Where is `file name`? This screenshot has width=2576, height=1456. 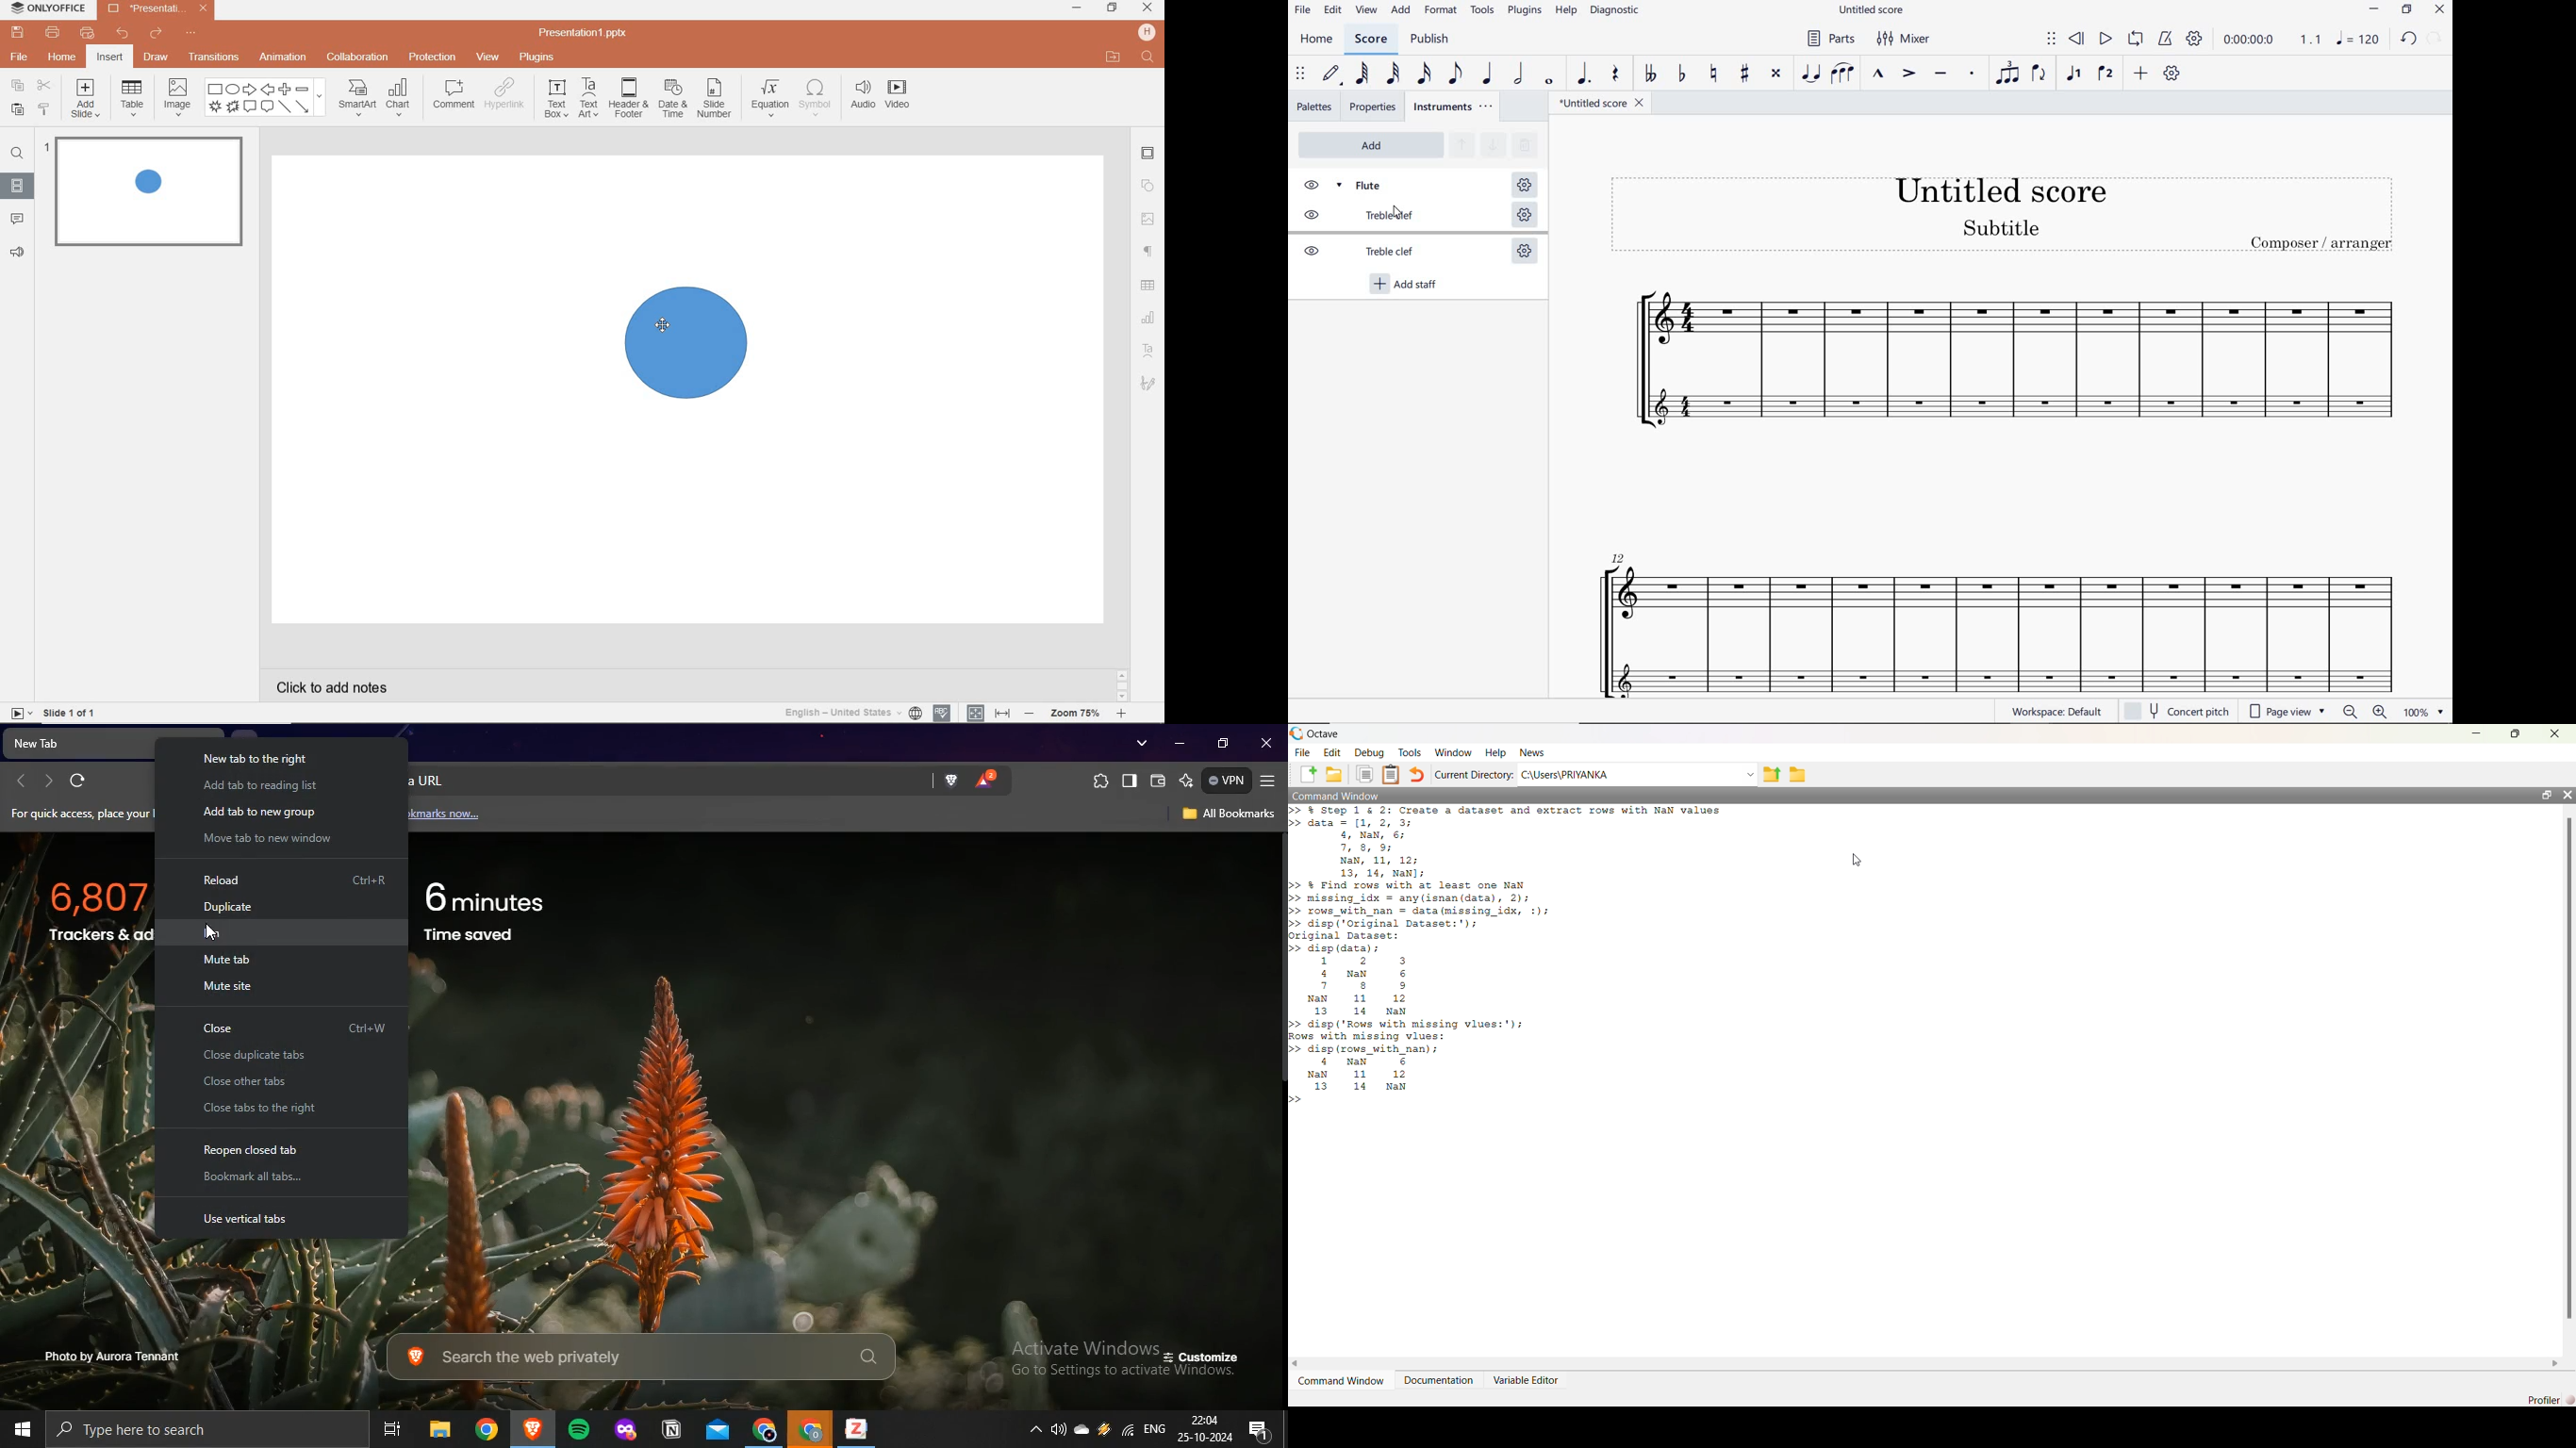
file name is located at coordinates (156, 9).